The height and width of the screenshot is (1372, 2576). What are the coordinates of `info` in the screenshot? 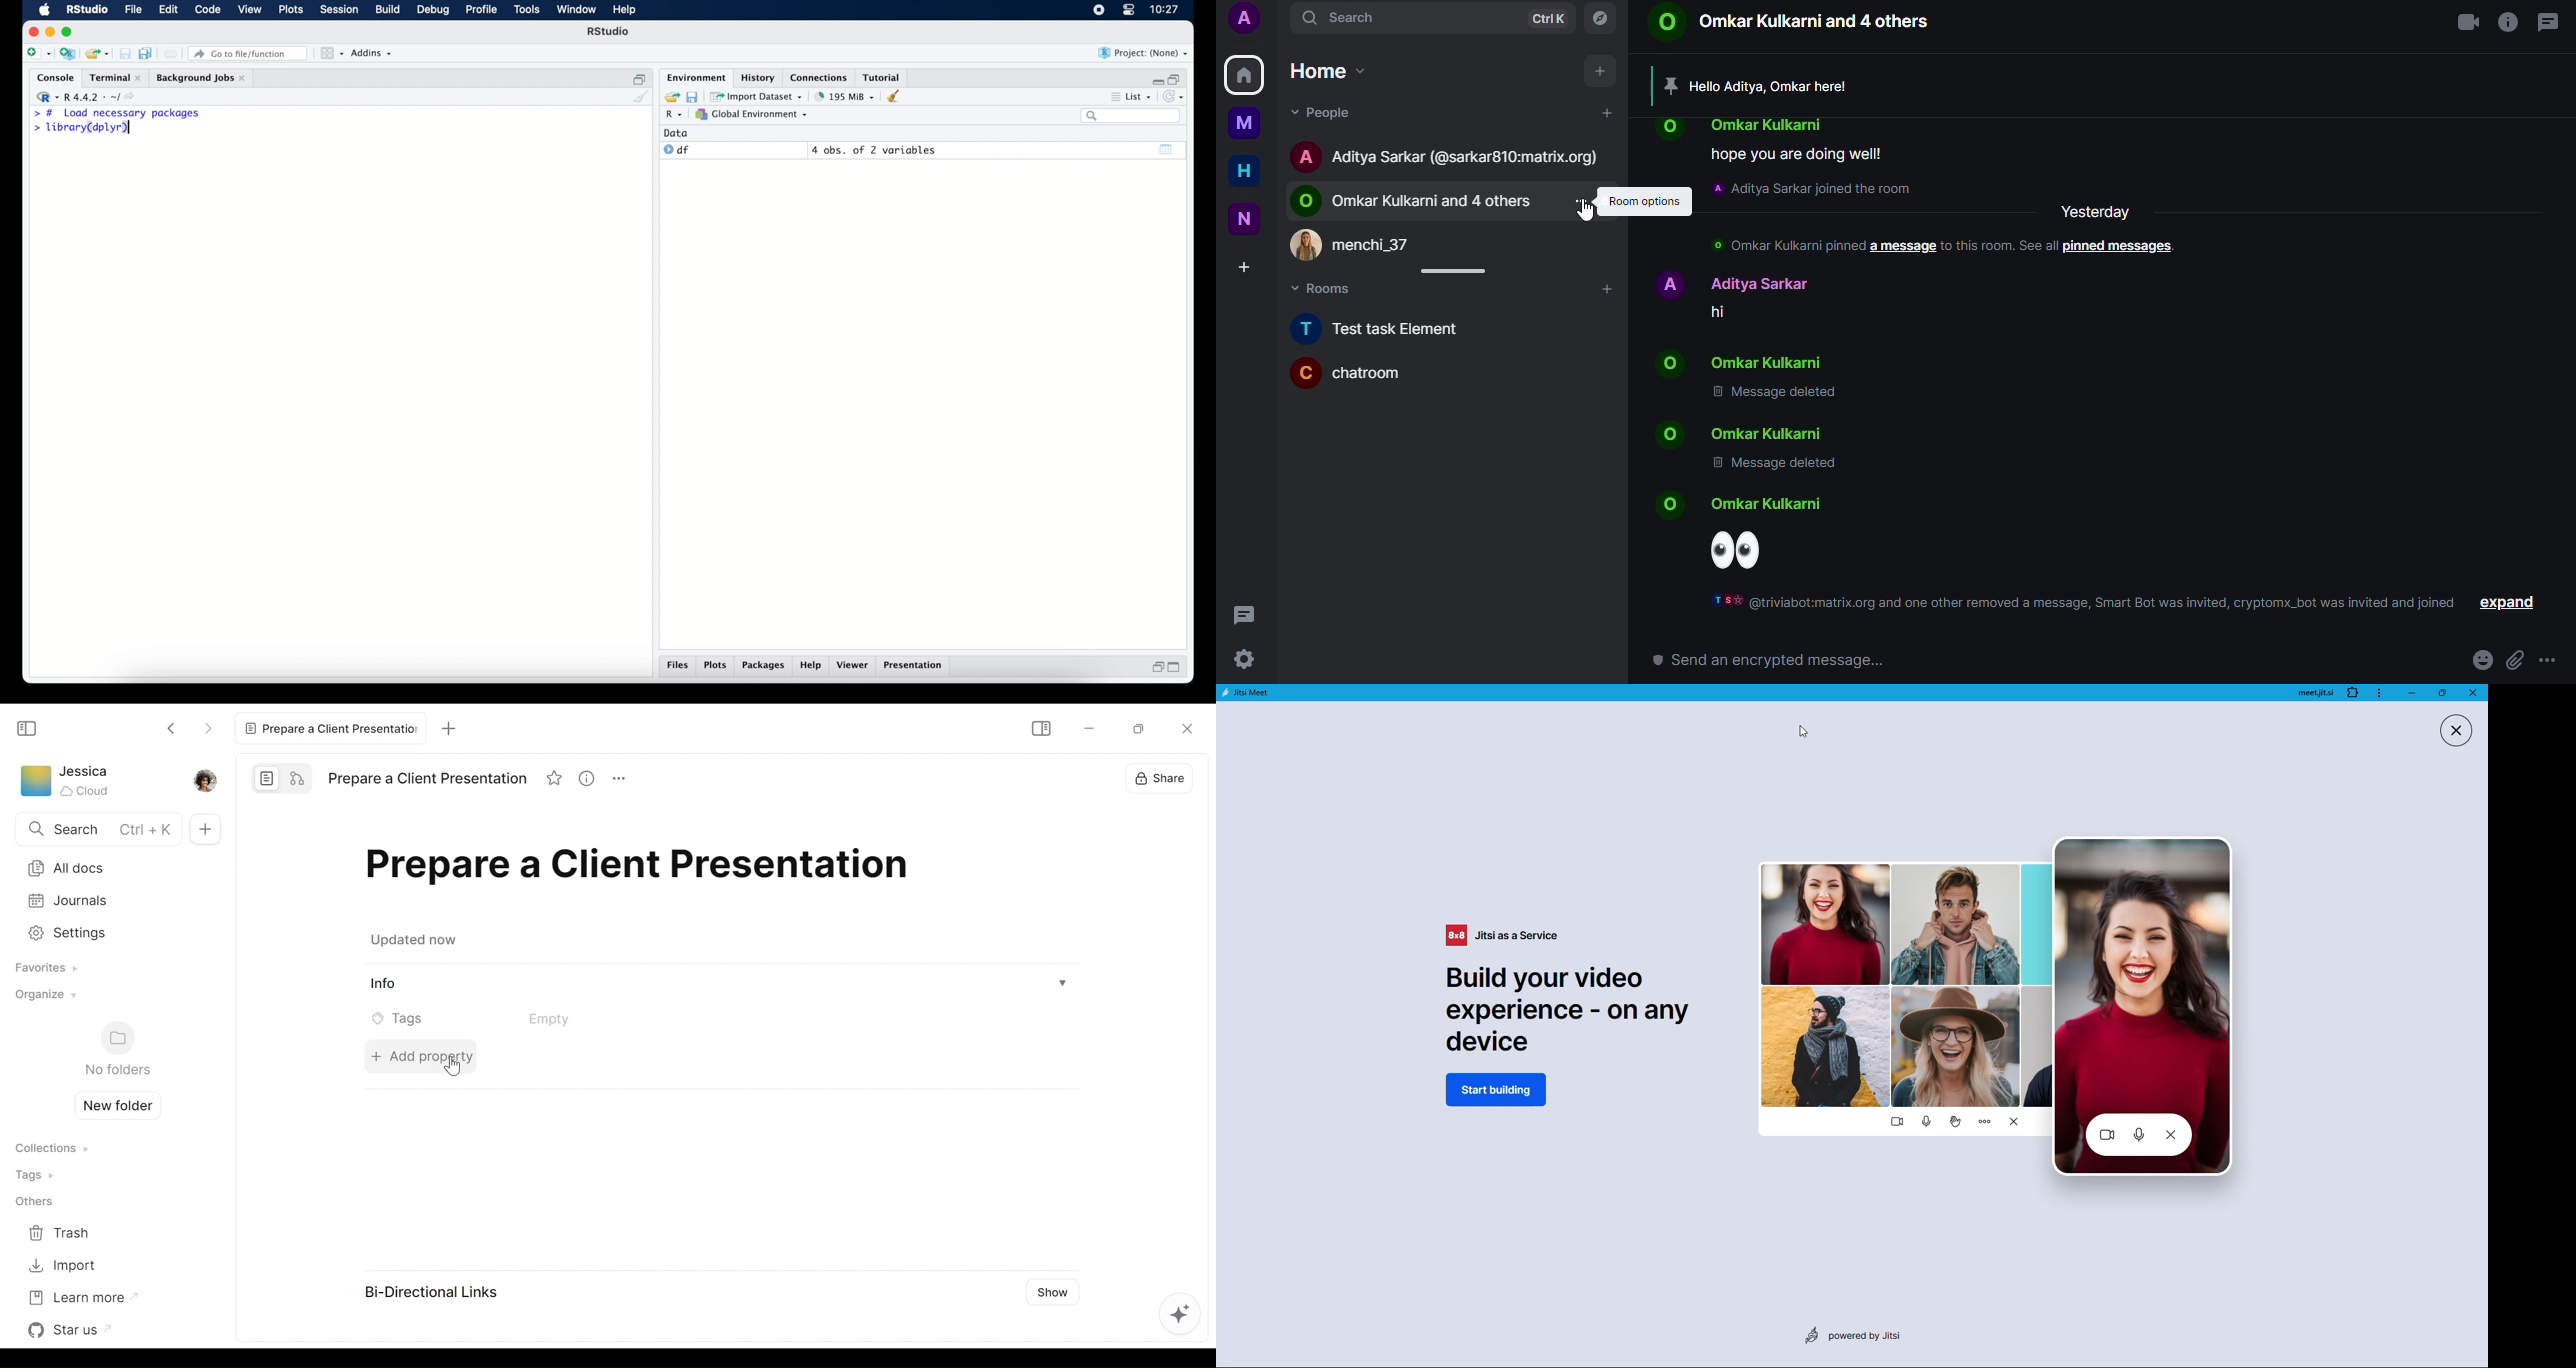 It's located at (1814, 189).